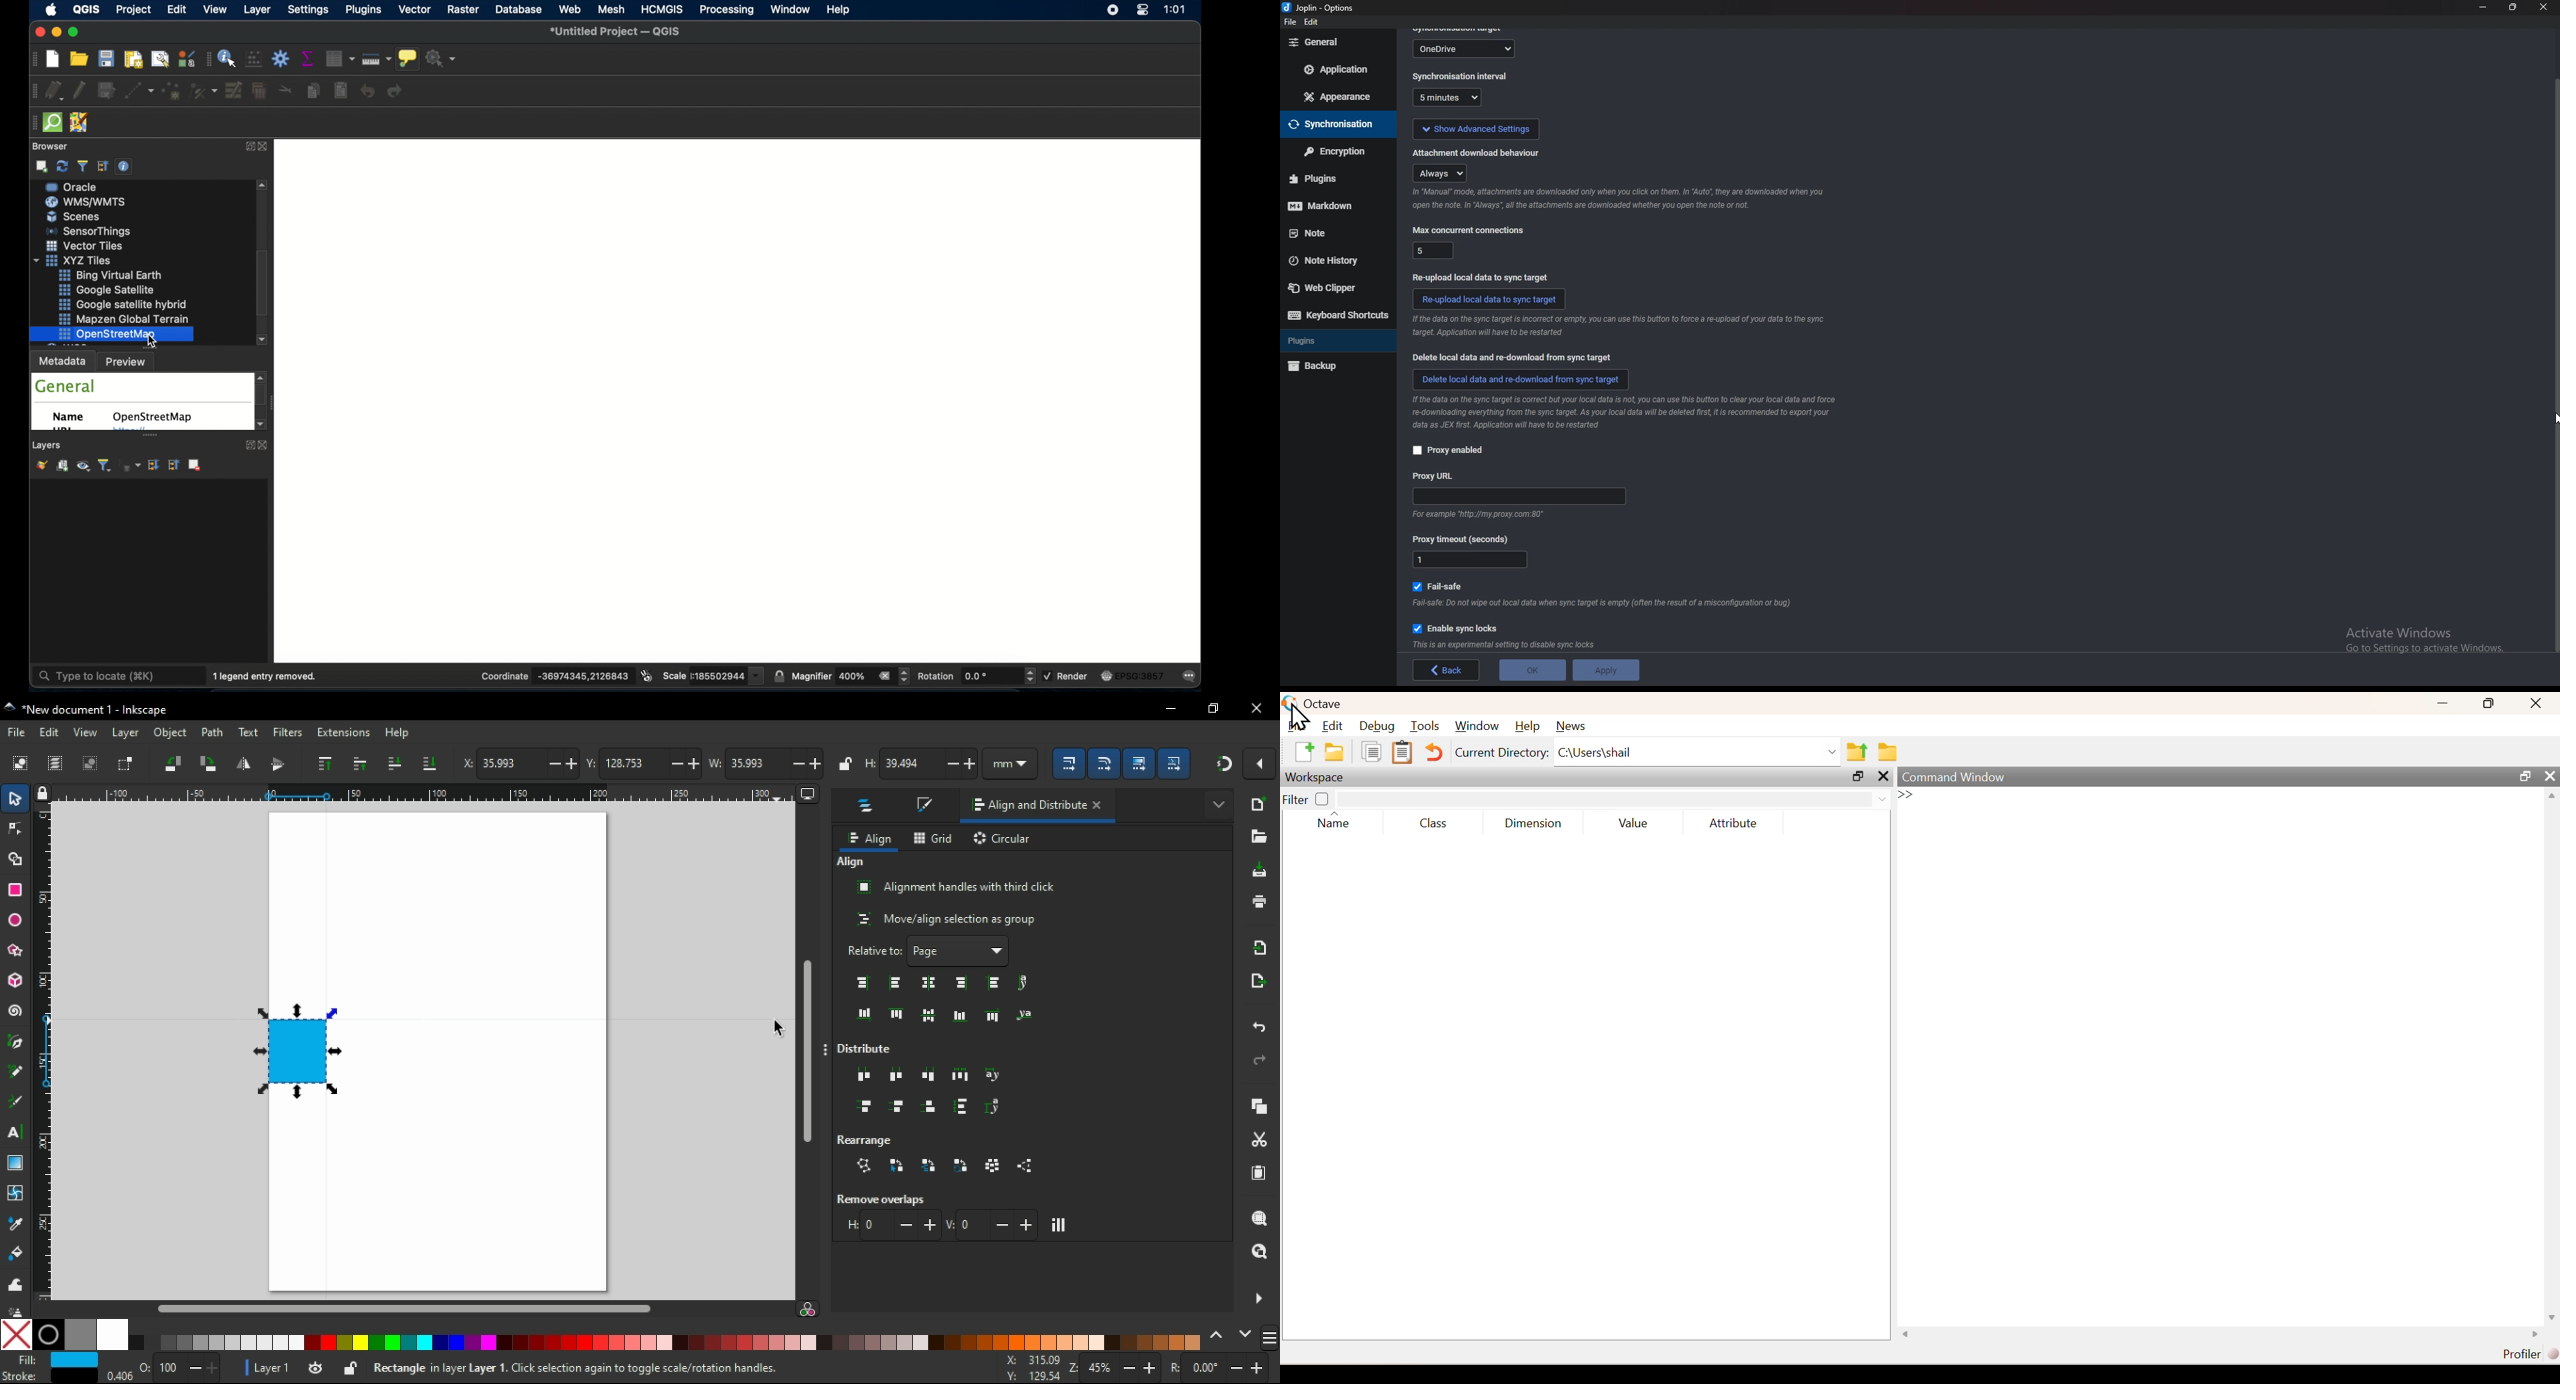  Describe the element at coordinates (81, 1334) in the screenshot. I see `50% grey ` at that location.